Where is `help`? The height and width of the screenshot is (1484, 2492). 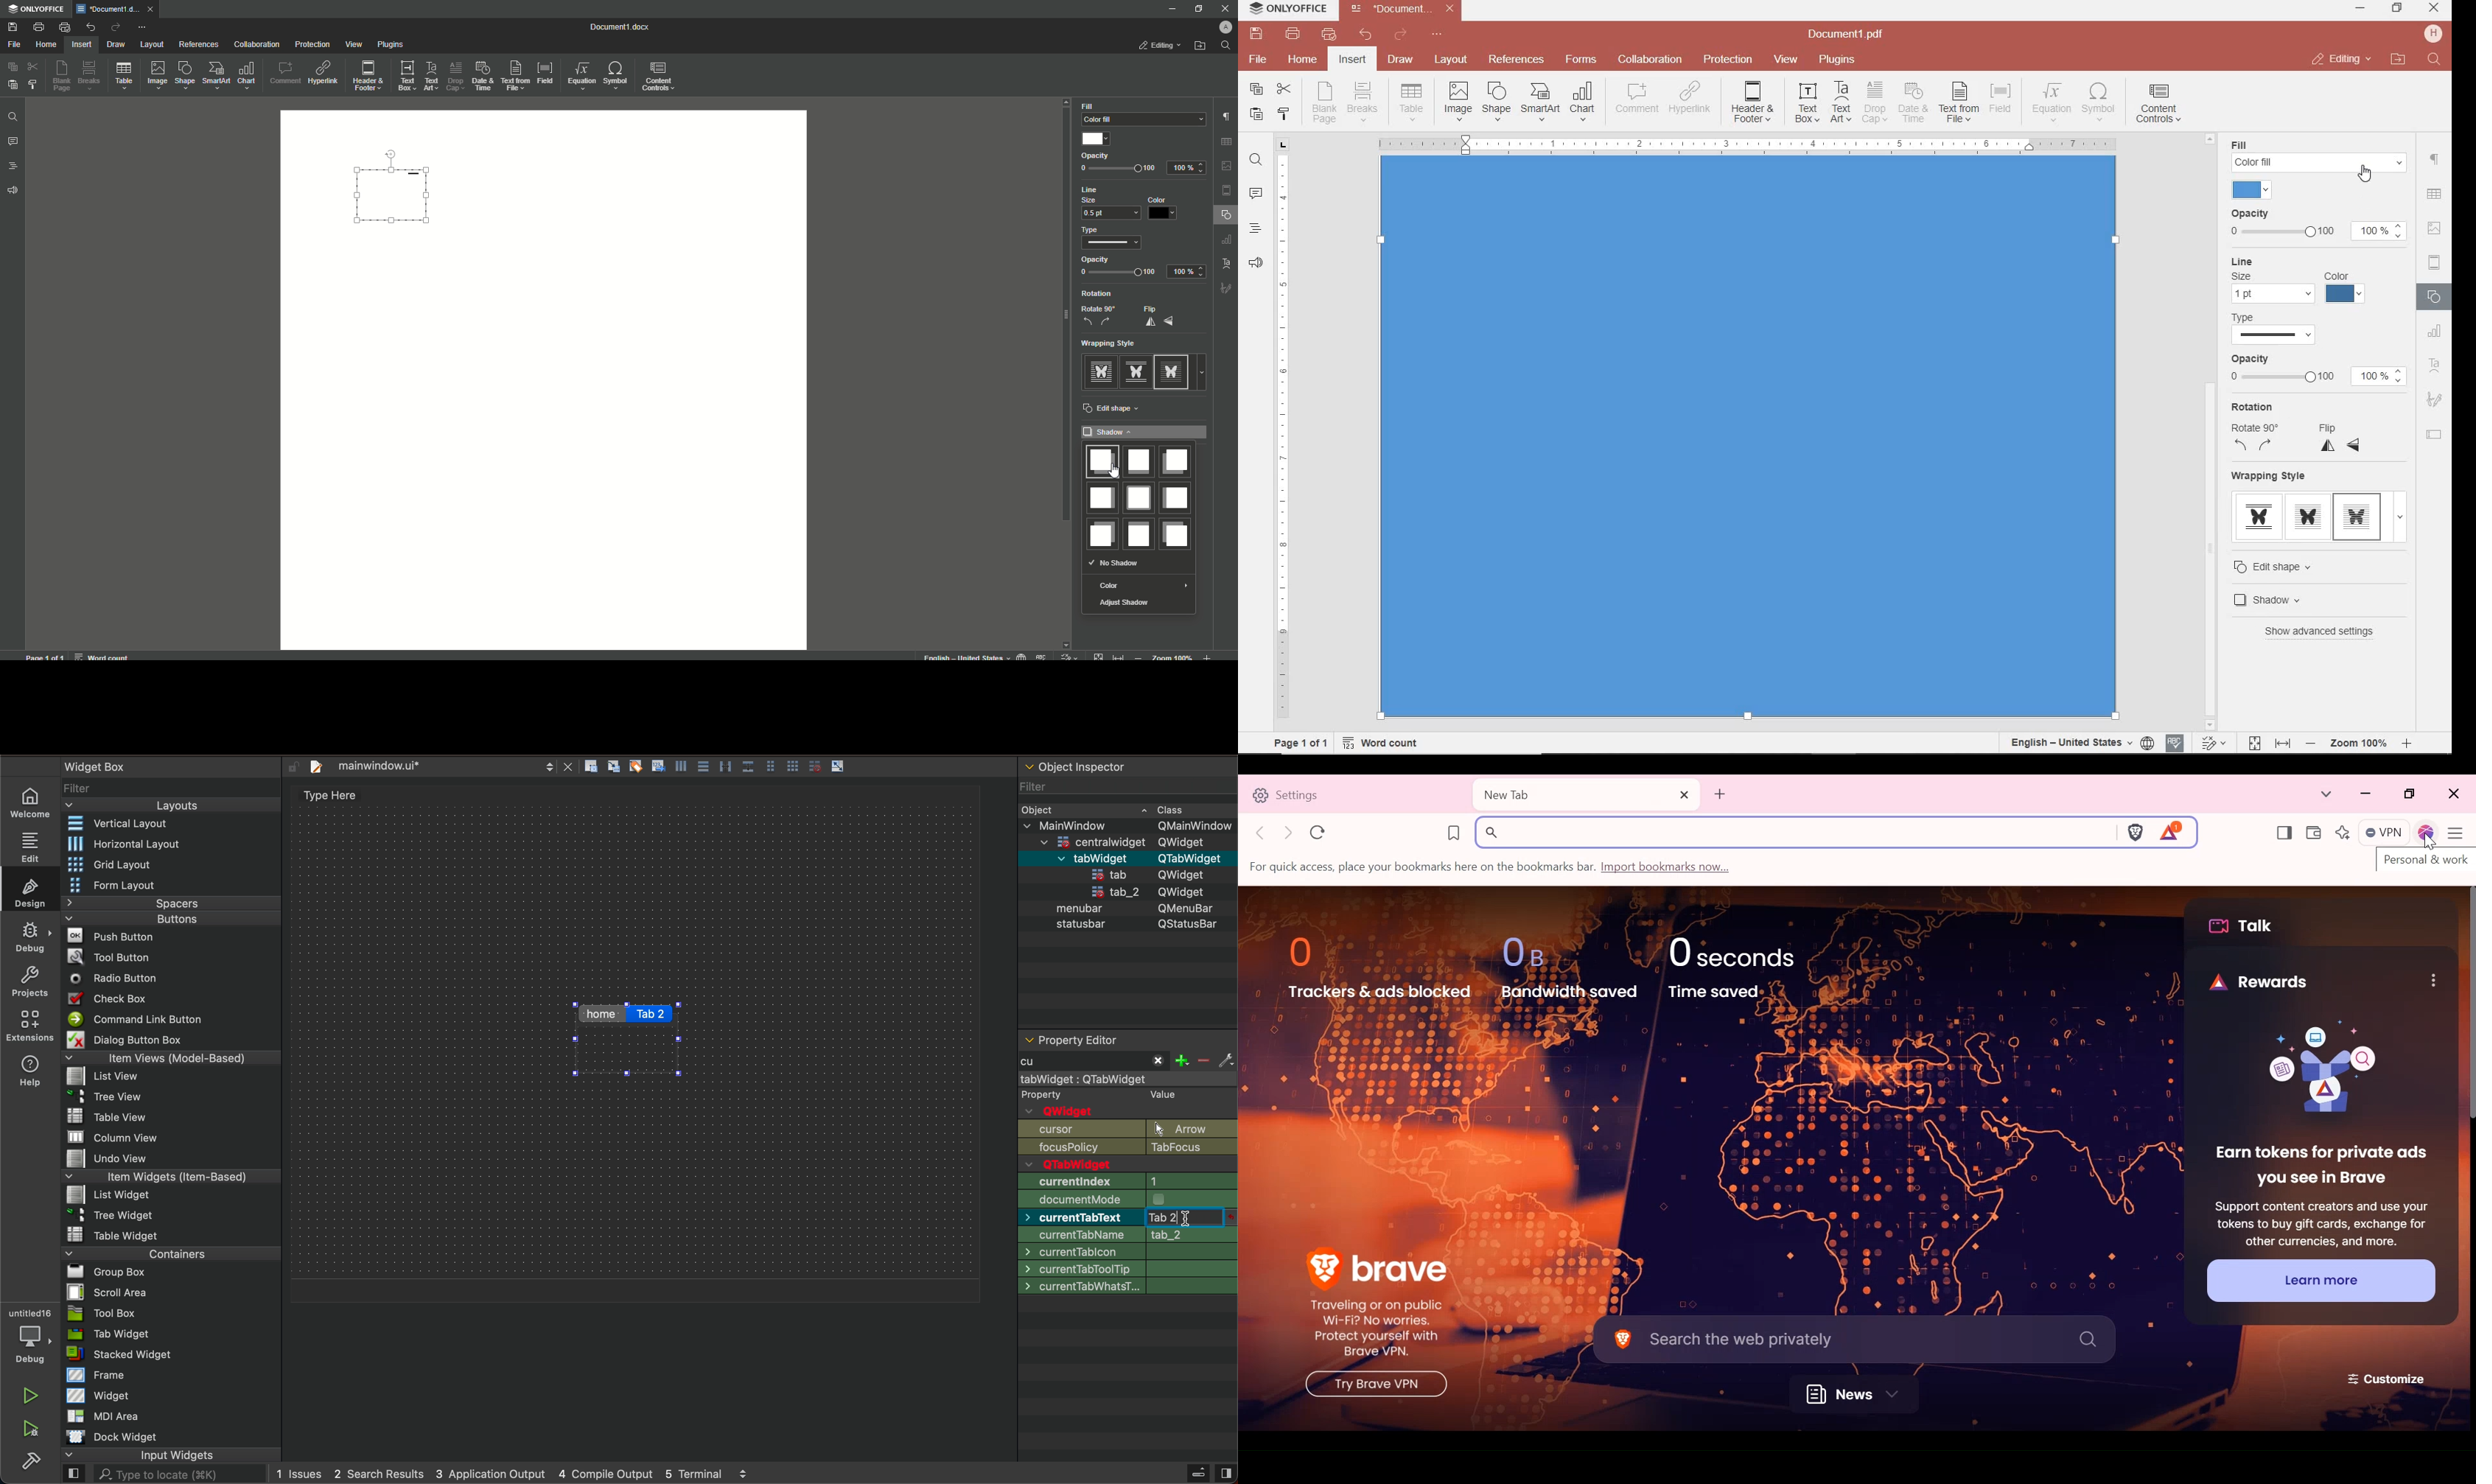
help is located at coordinates (32, 1070).